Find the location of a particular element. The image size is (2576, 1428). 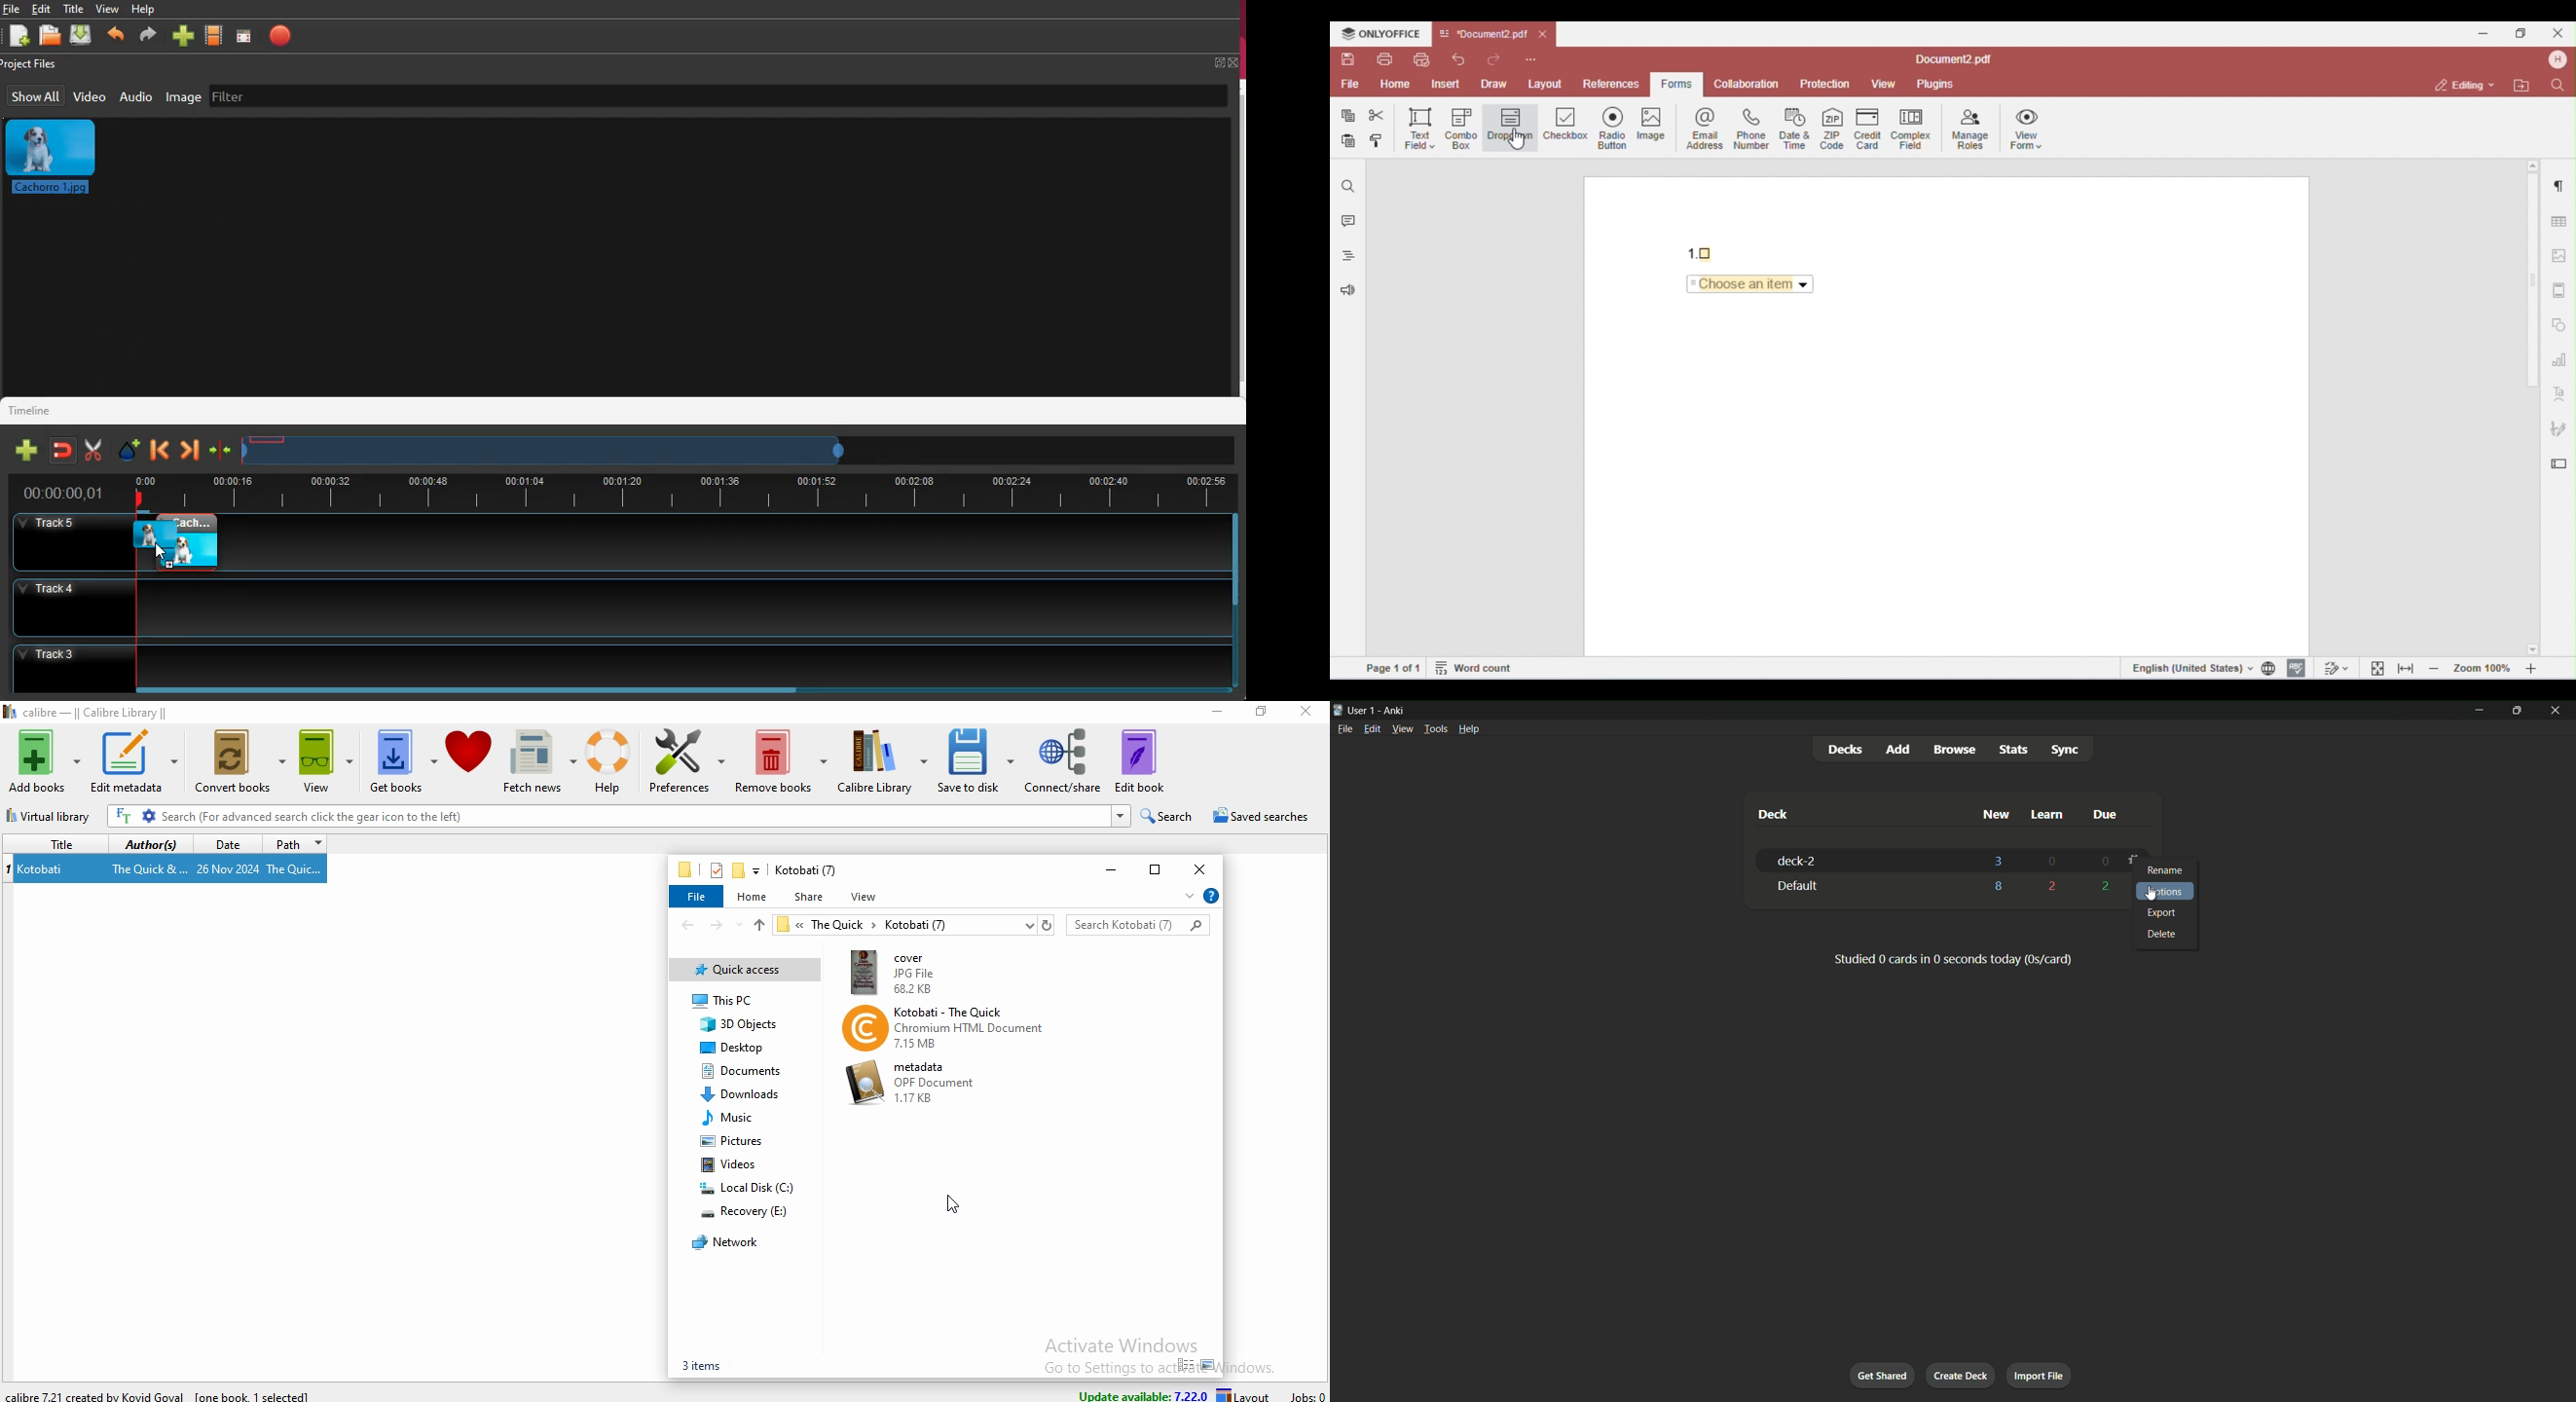

quick access is located at coordinates (745, 971).